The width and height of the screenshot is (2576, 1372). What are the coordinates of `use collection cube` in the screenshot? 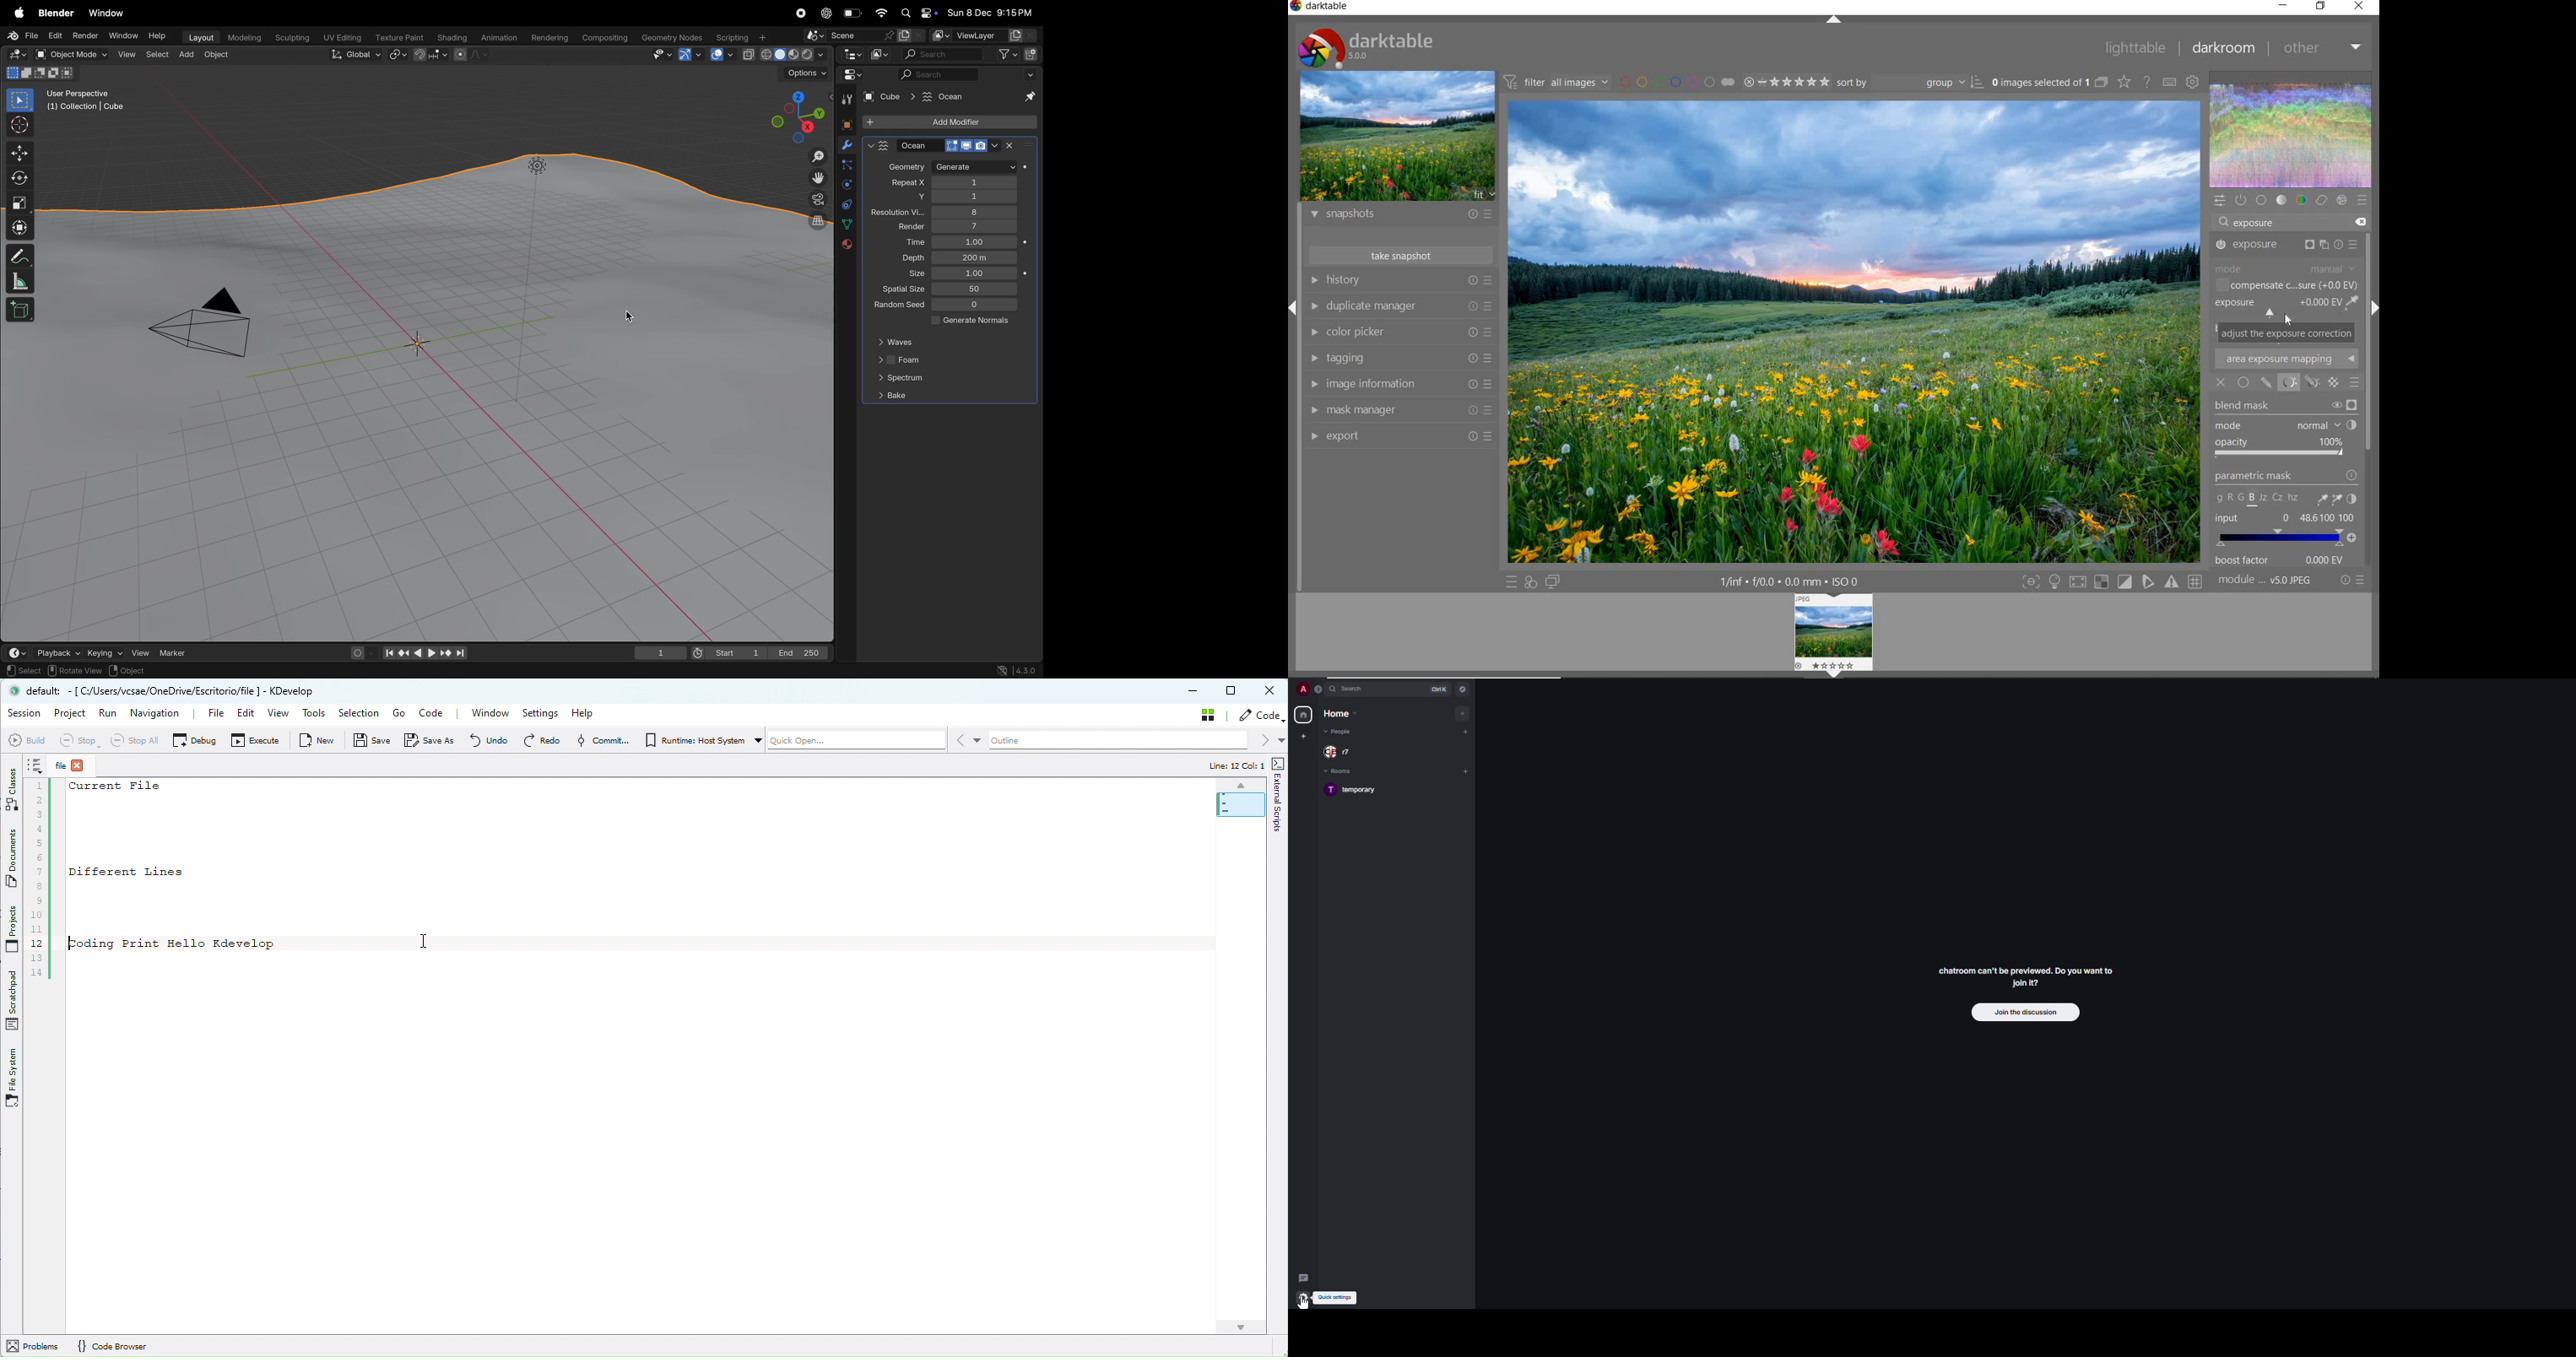 It's located at (84, 109).